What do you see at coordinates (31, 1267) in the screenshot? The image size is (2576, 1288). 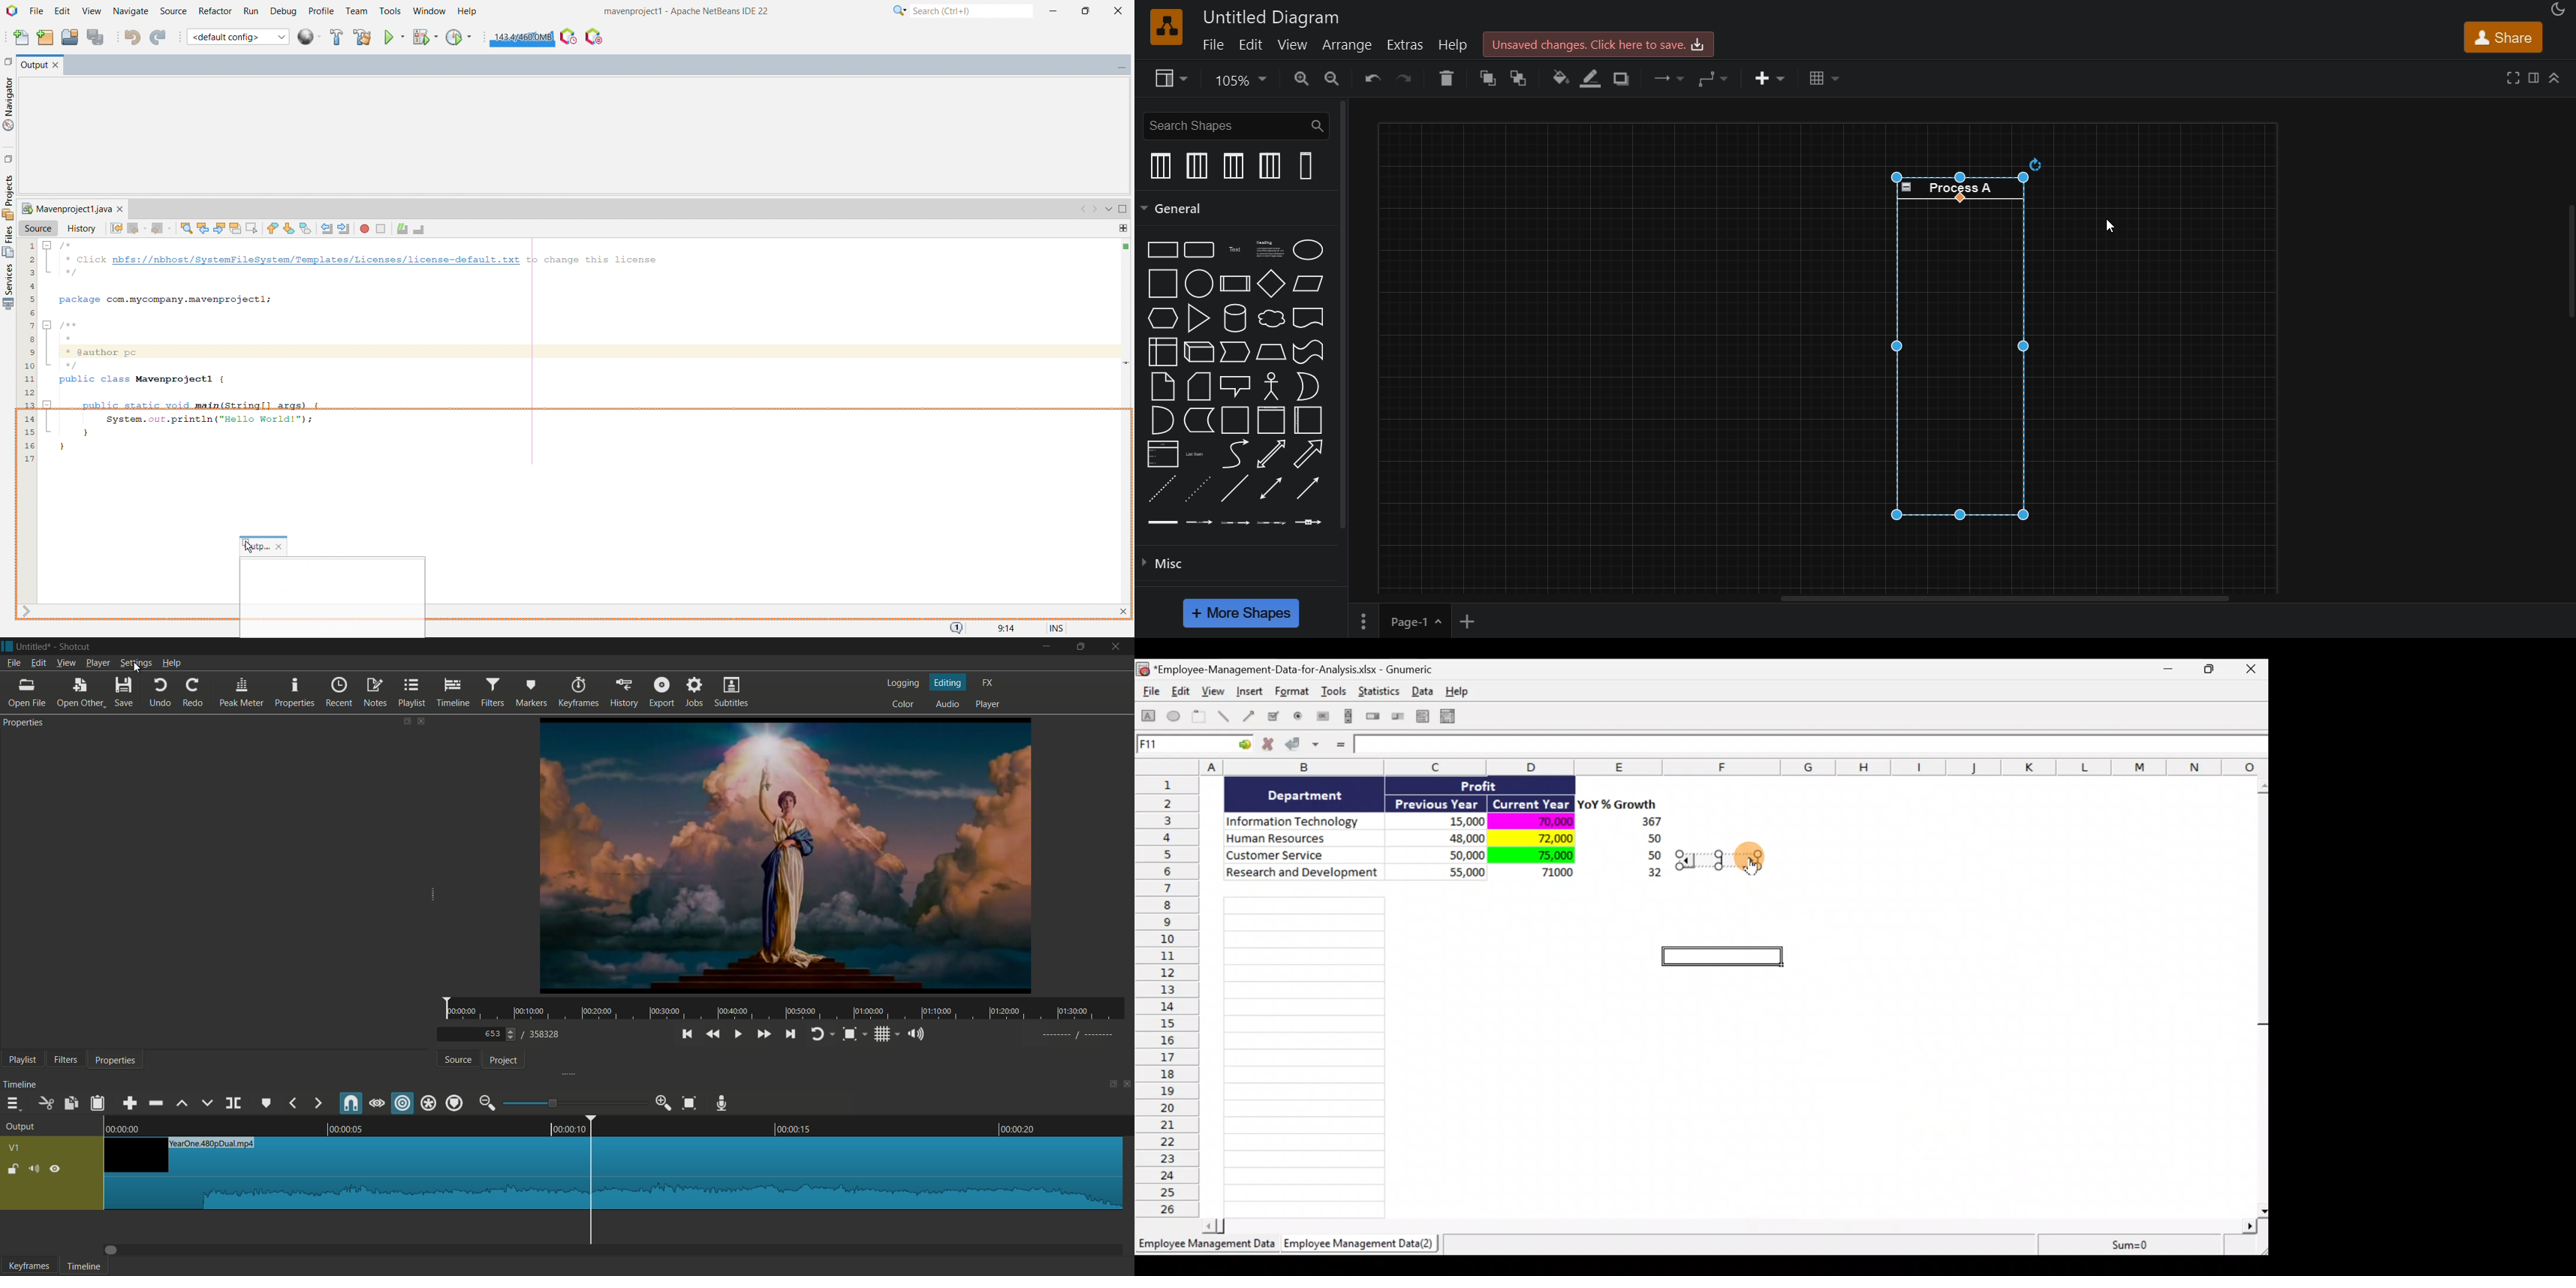 I see `keyframes` at bounding box center [31, 1267].